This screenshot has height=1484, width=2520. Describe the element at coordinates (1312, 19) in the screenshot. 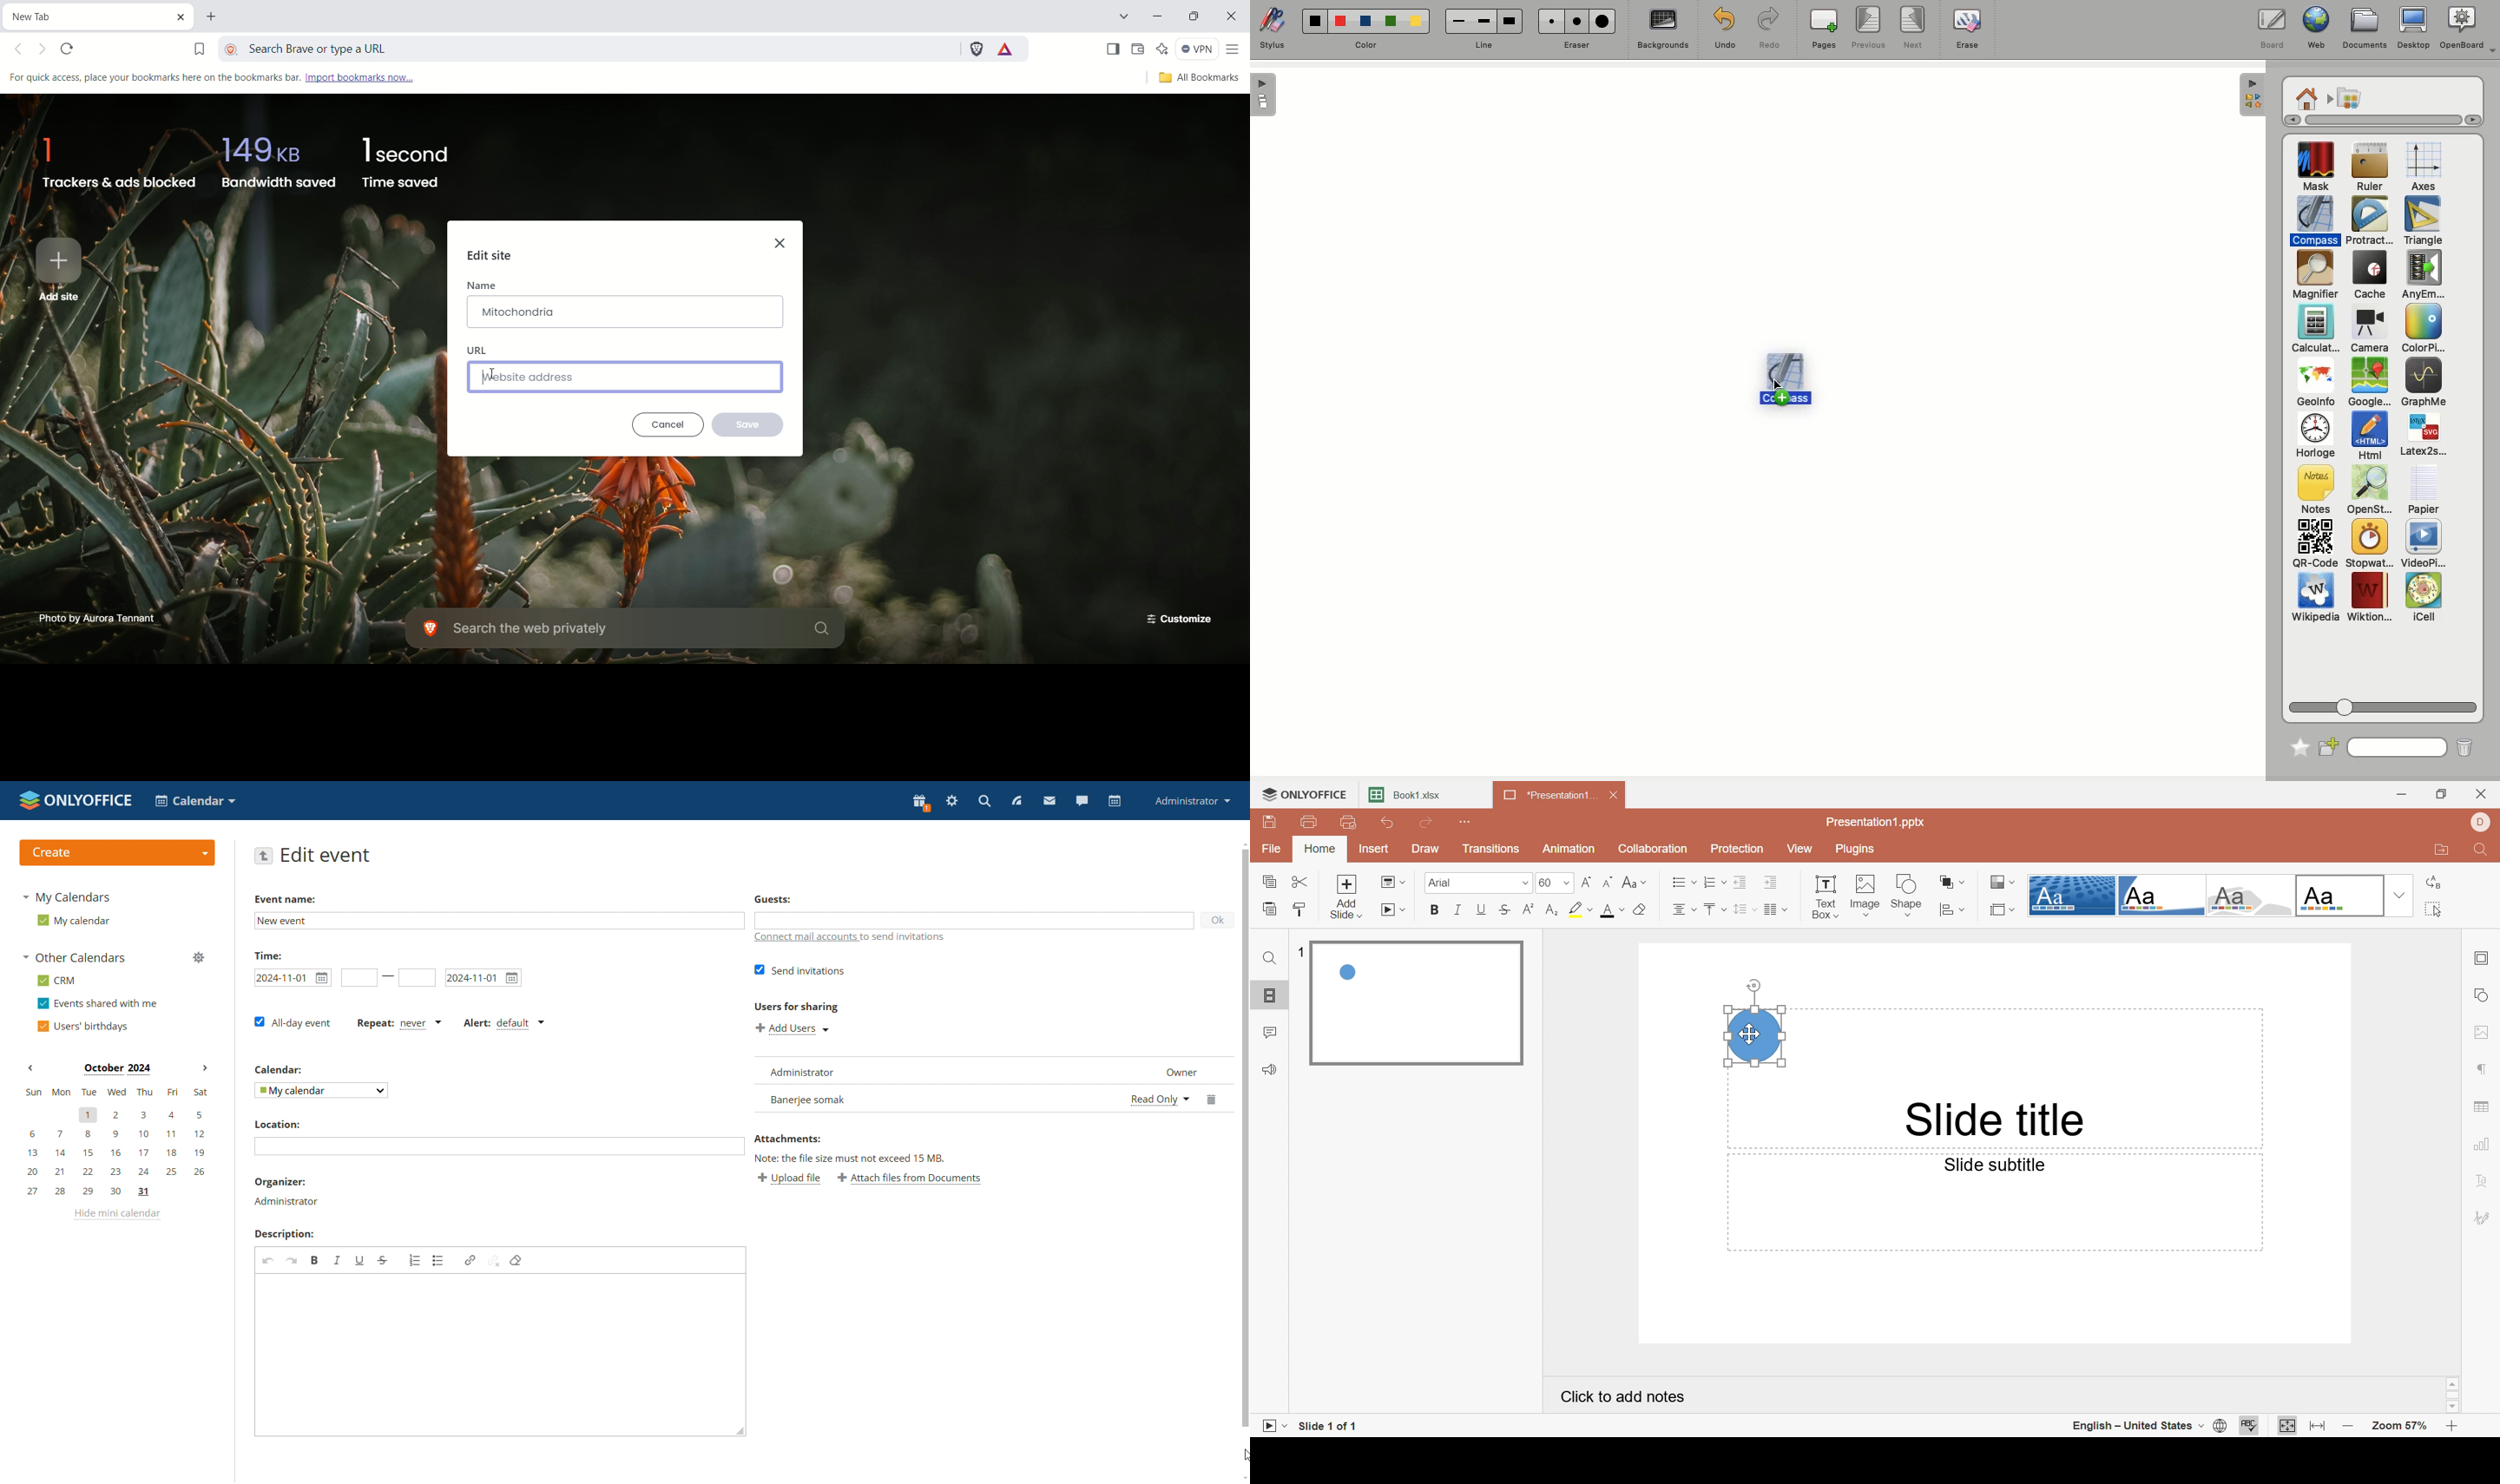

I see `color1` at that location.